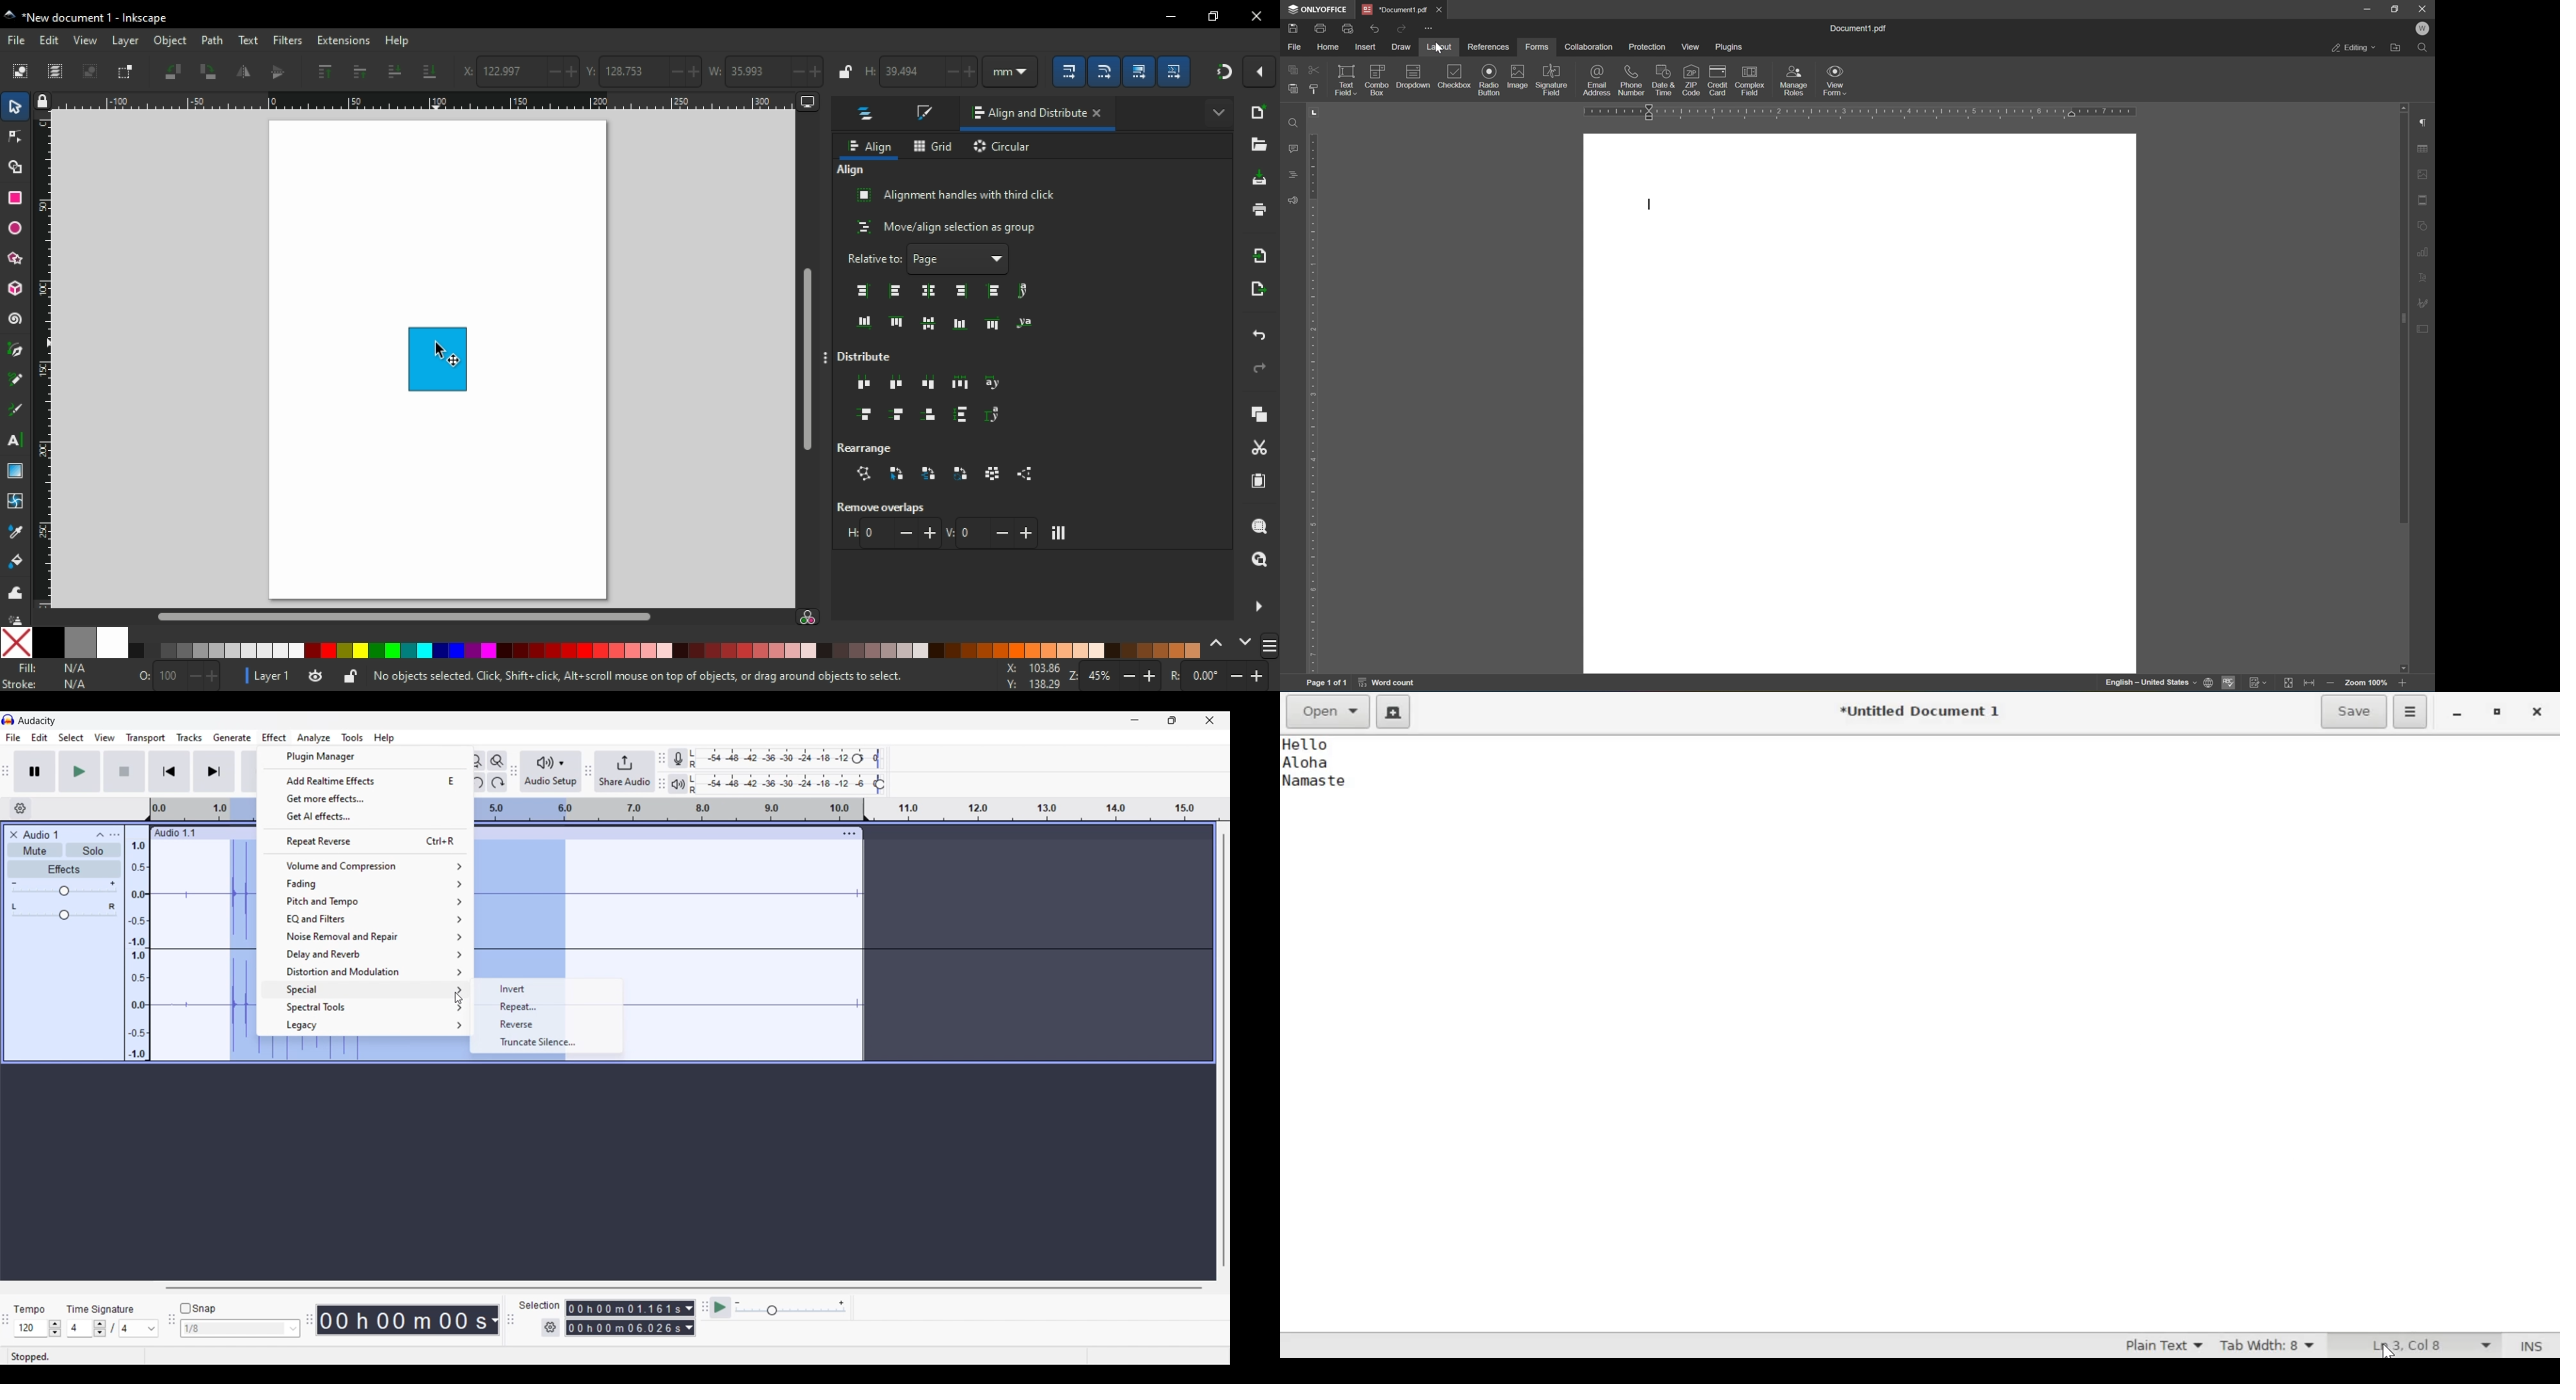 The height and width of the screenshot is (1400, 2576). I want to click on Repeat, so click(548, 1007).